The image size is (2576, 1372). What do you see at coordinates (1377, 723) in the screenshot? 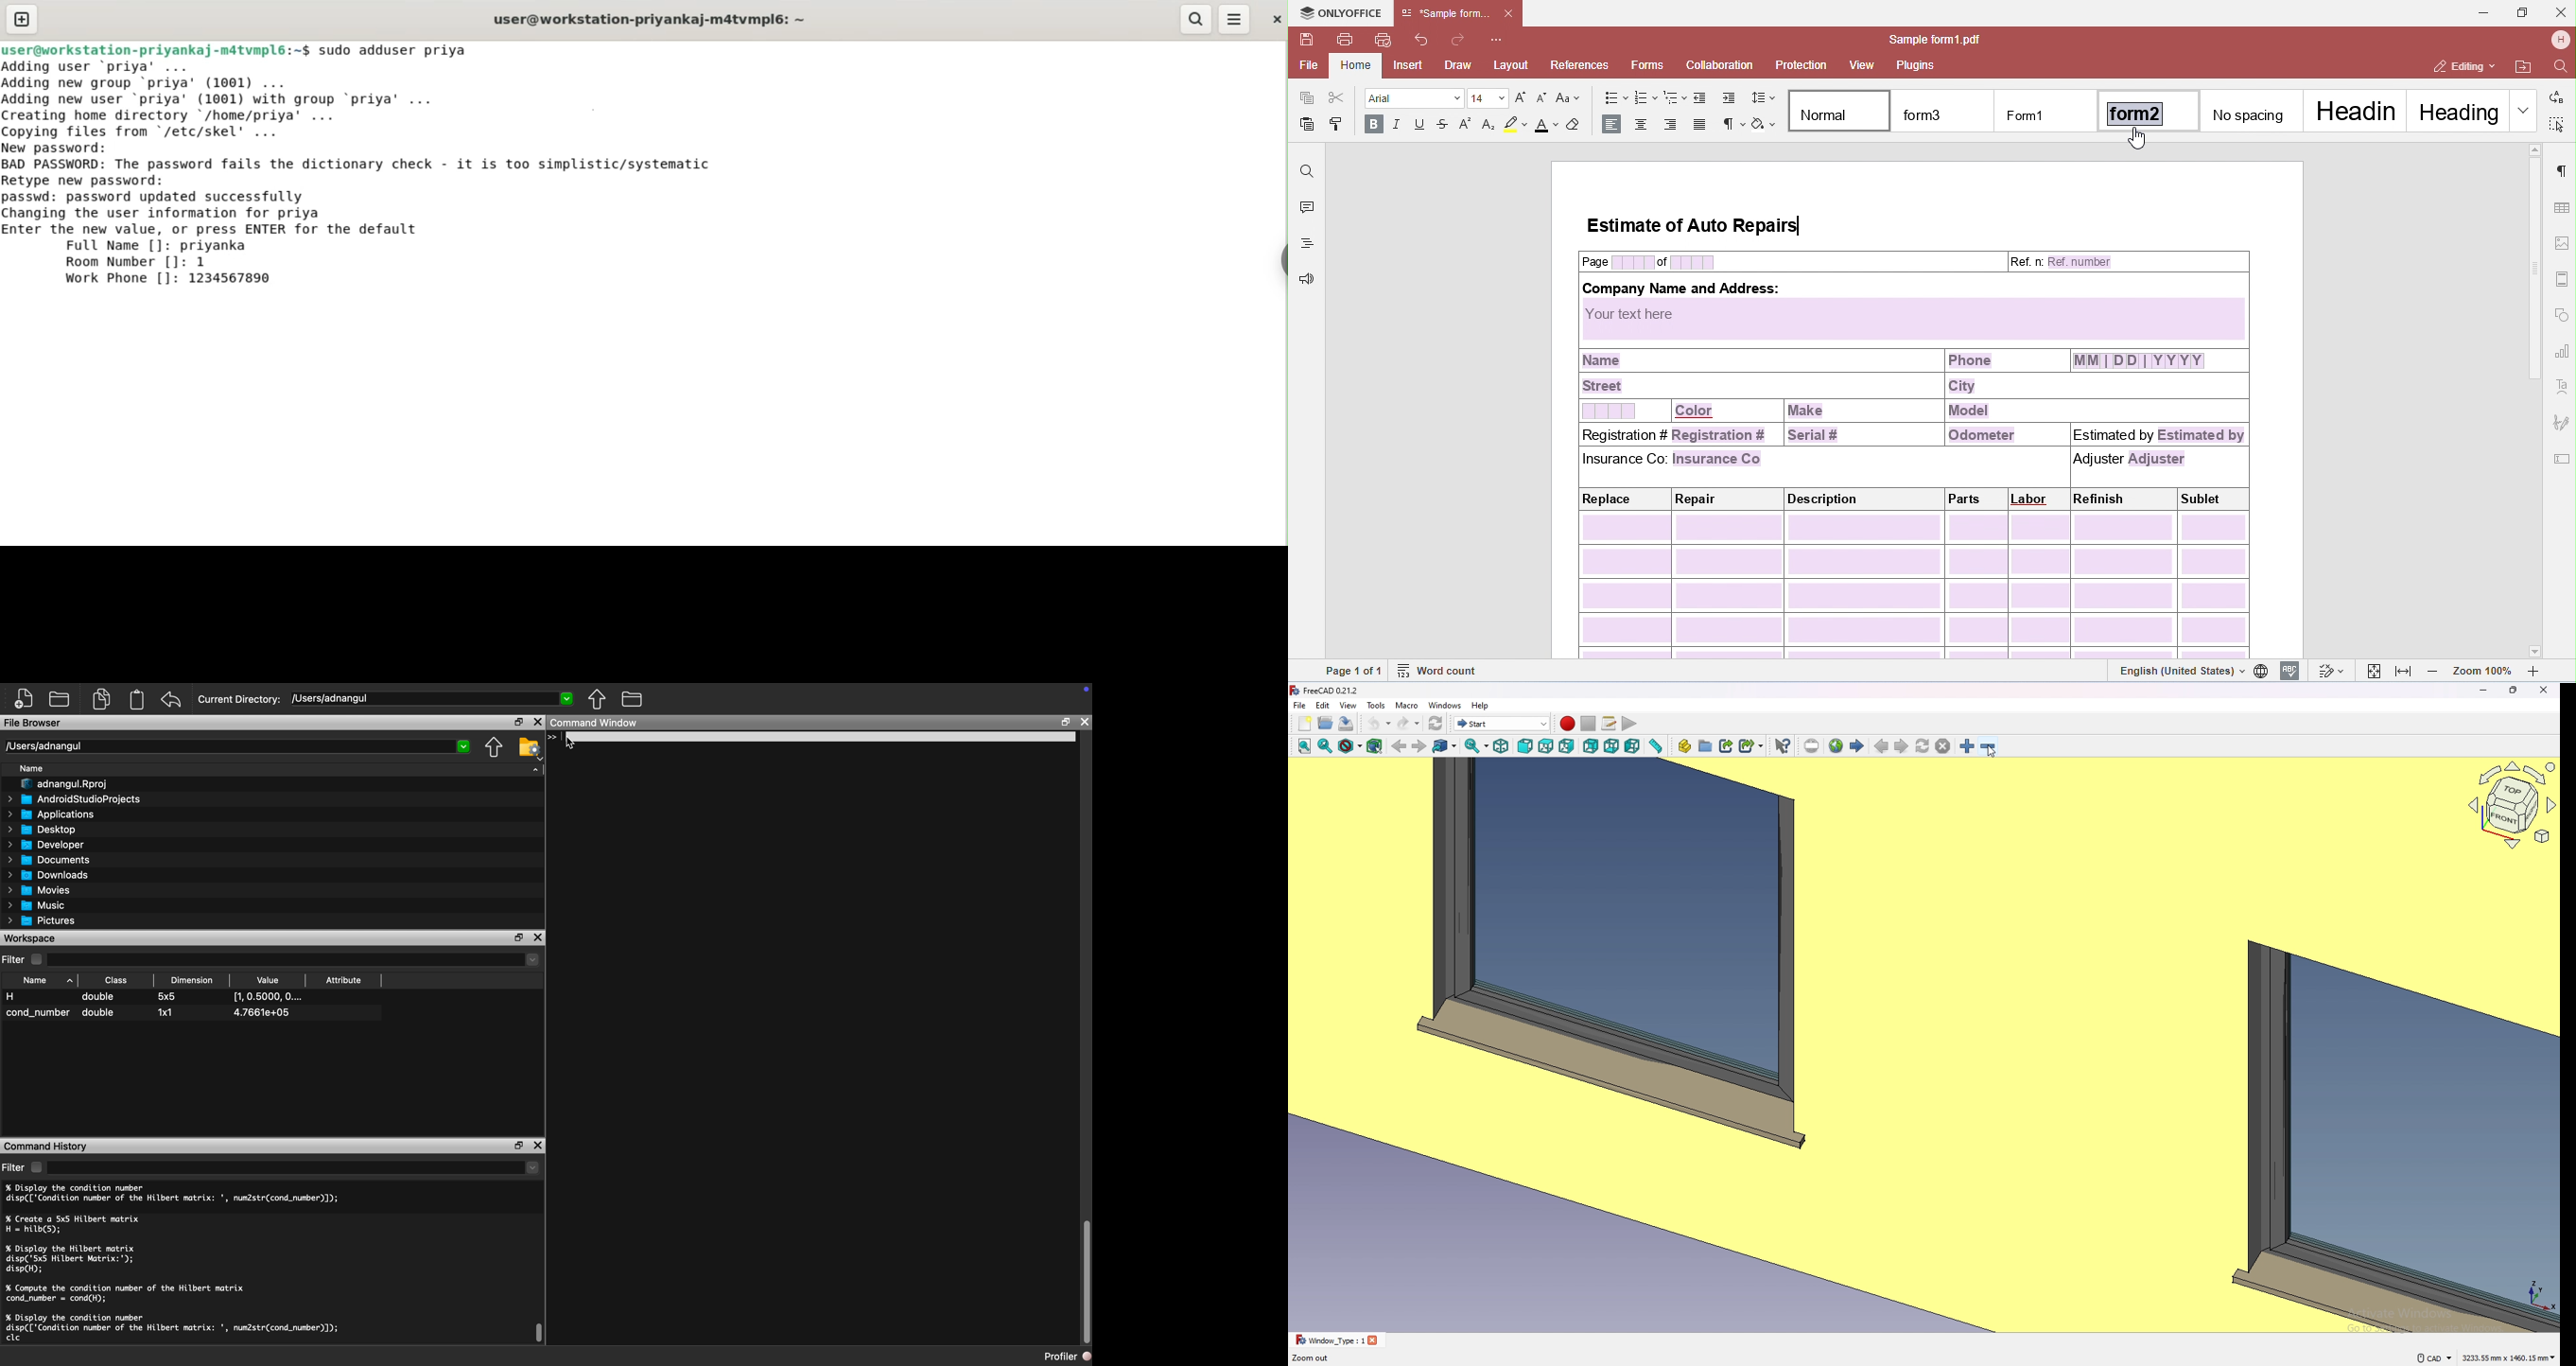
I see `undo` at bounding box center [1377, 723].